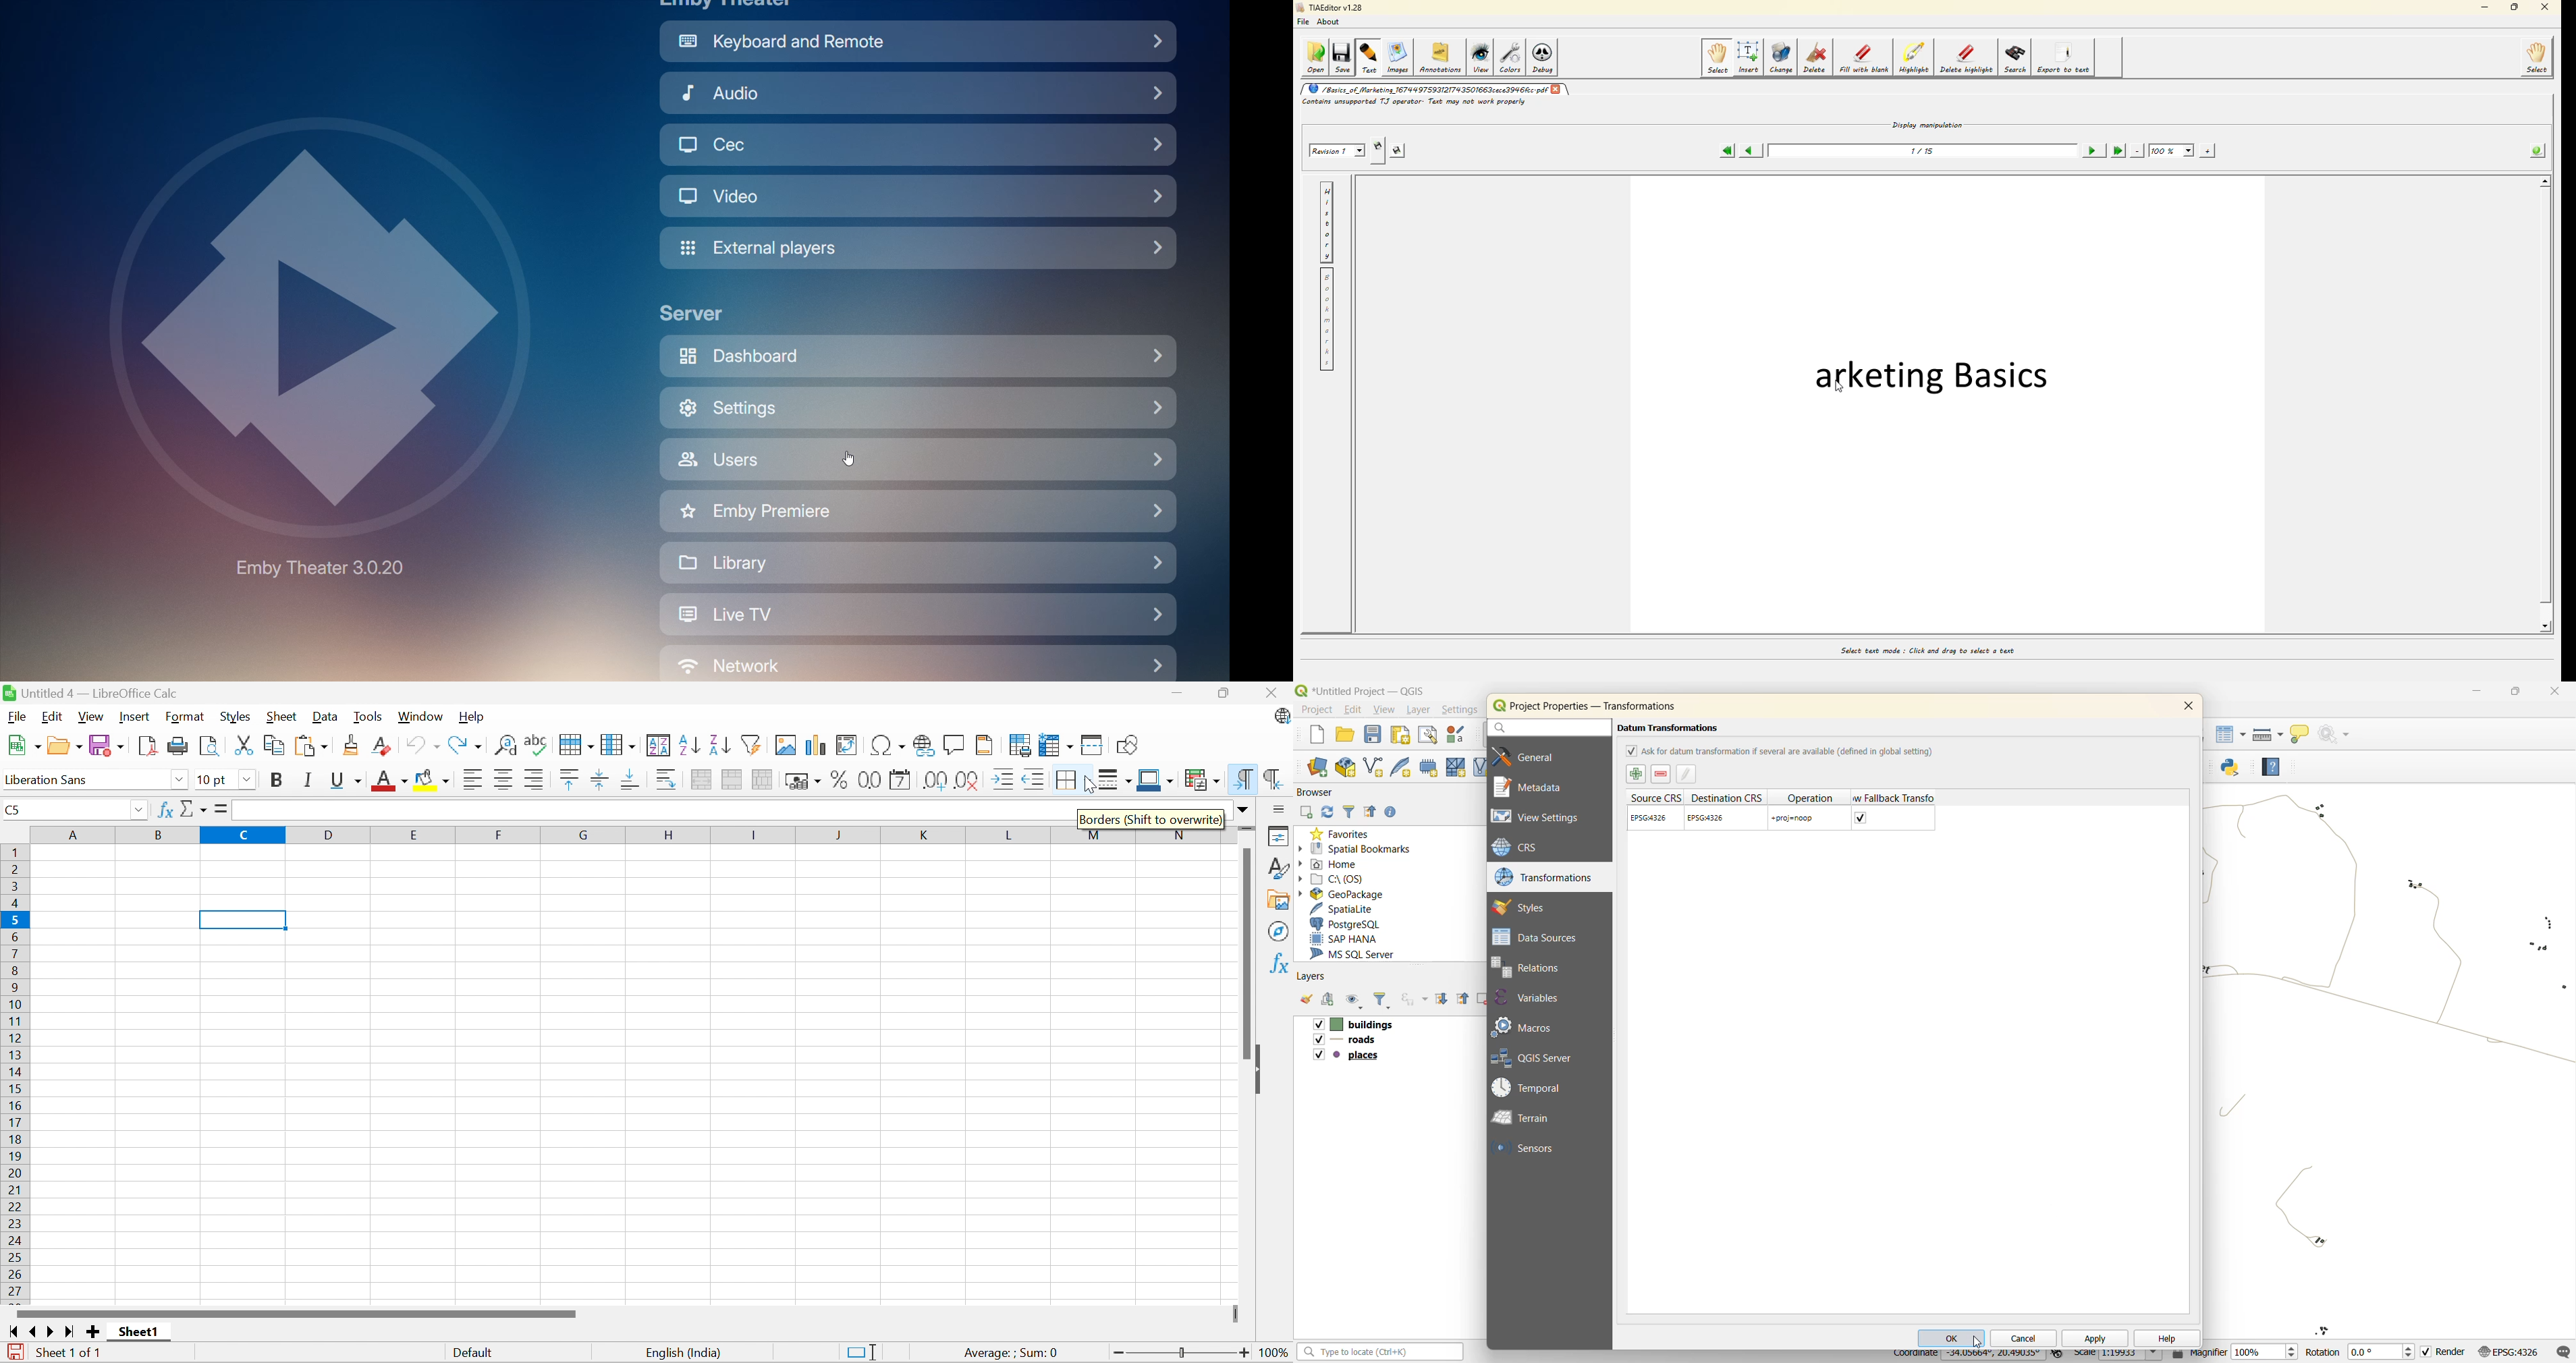  I want to click on Print, so click(179, 746).